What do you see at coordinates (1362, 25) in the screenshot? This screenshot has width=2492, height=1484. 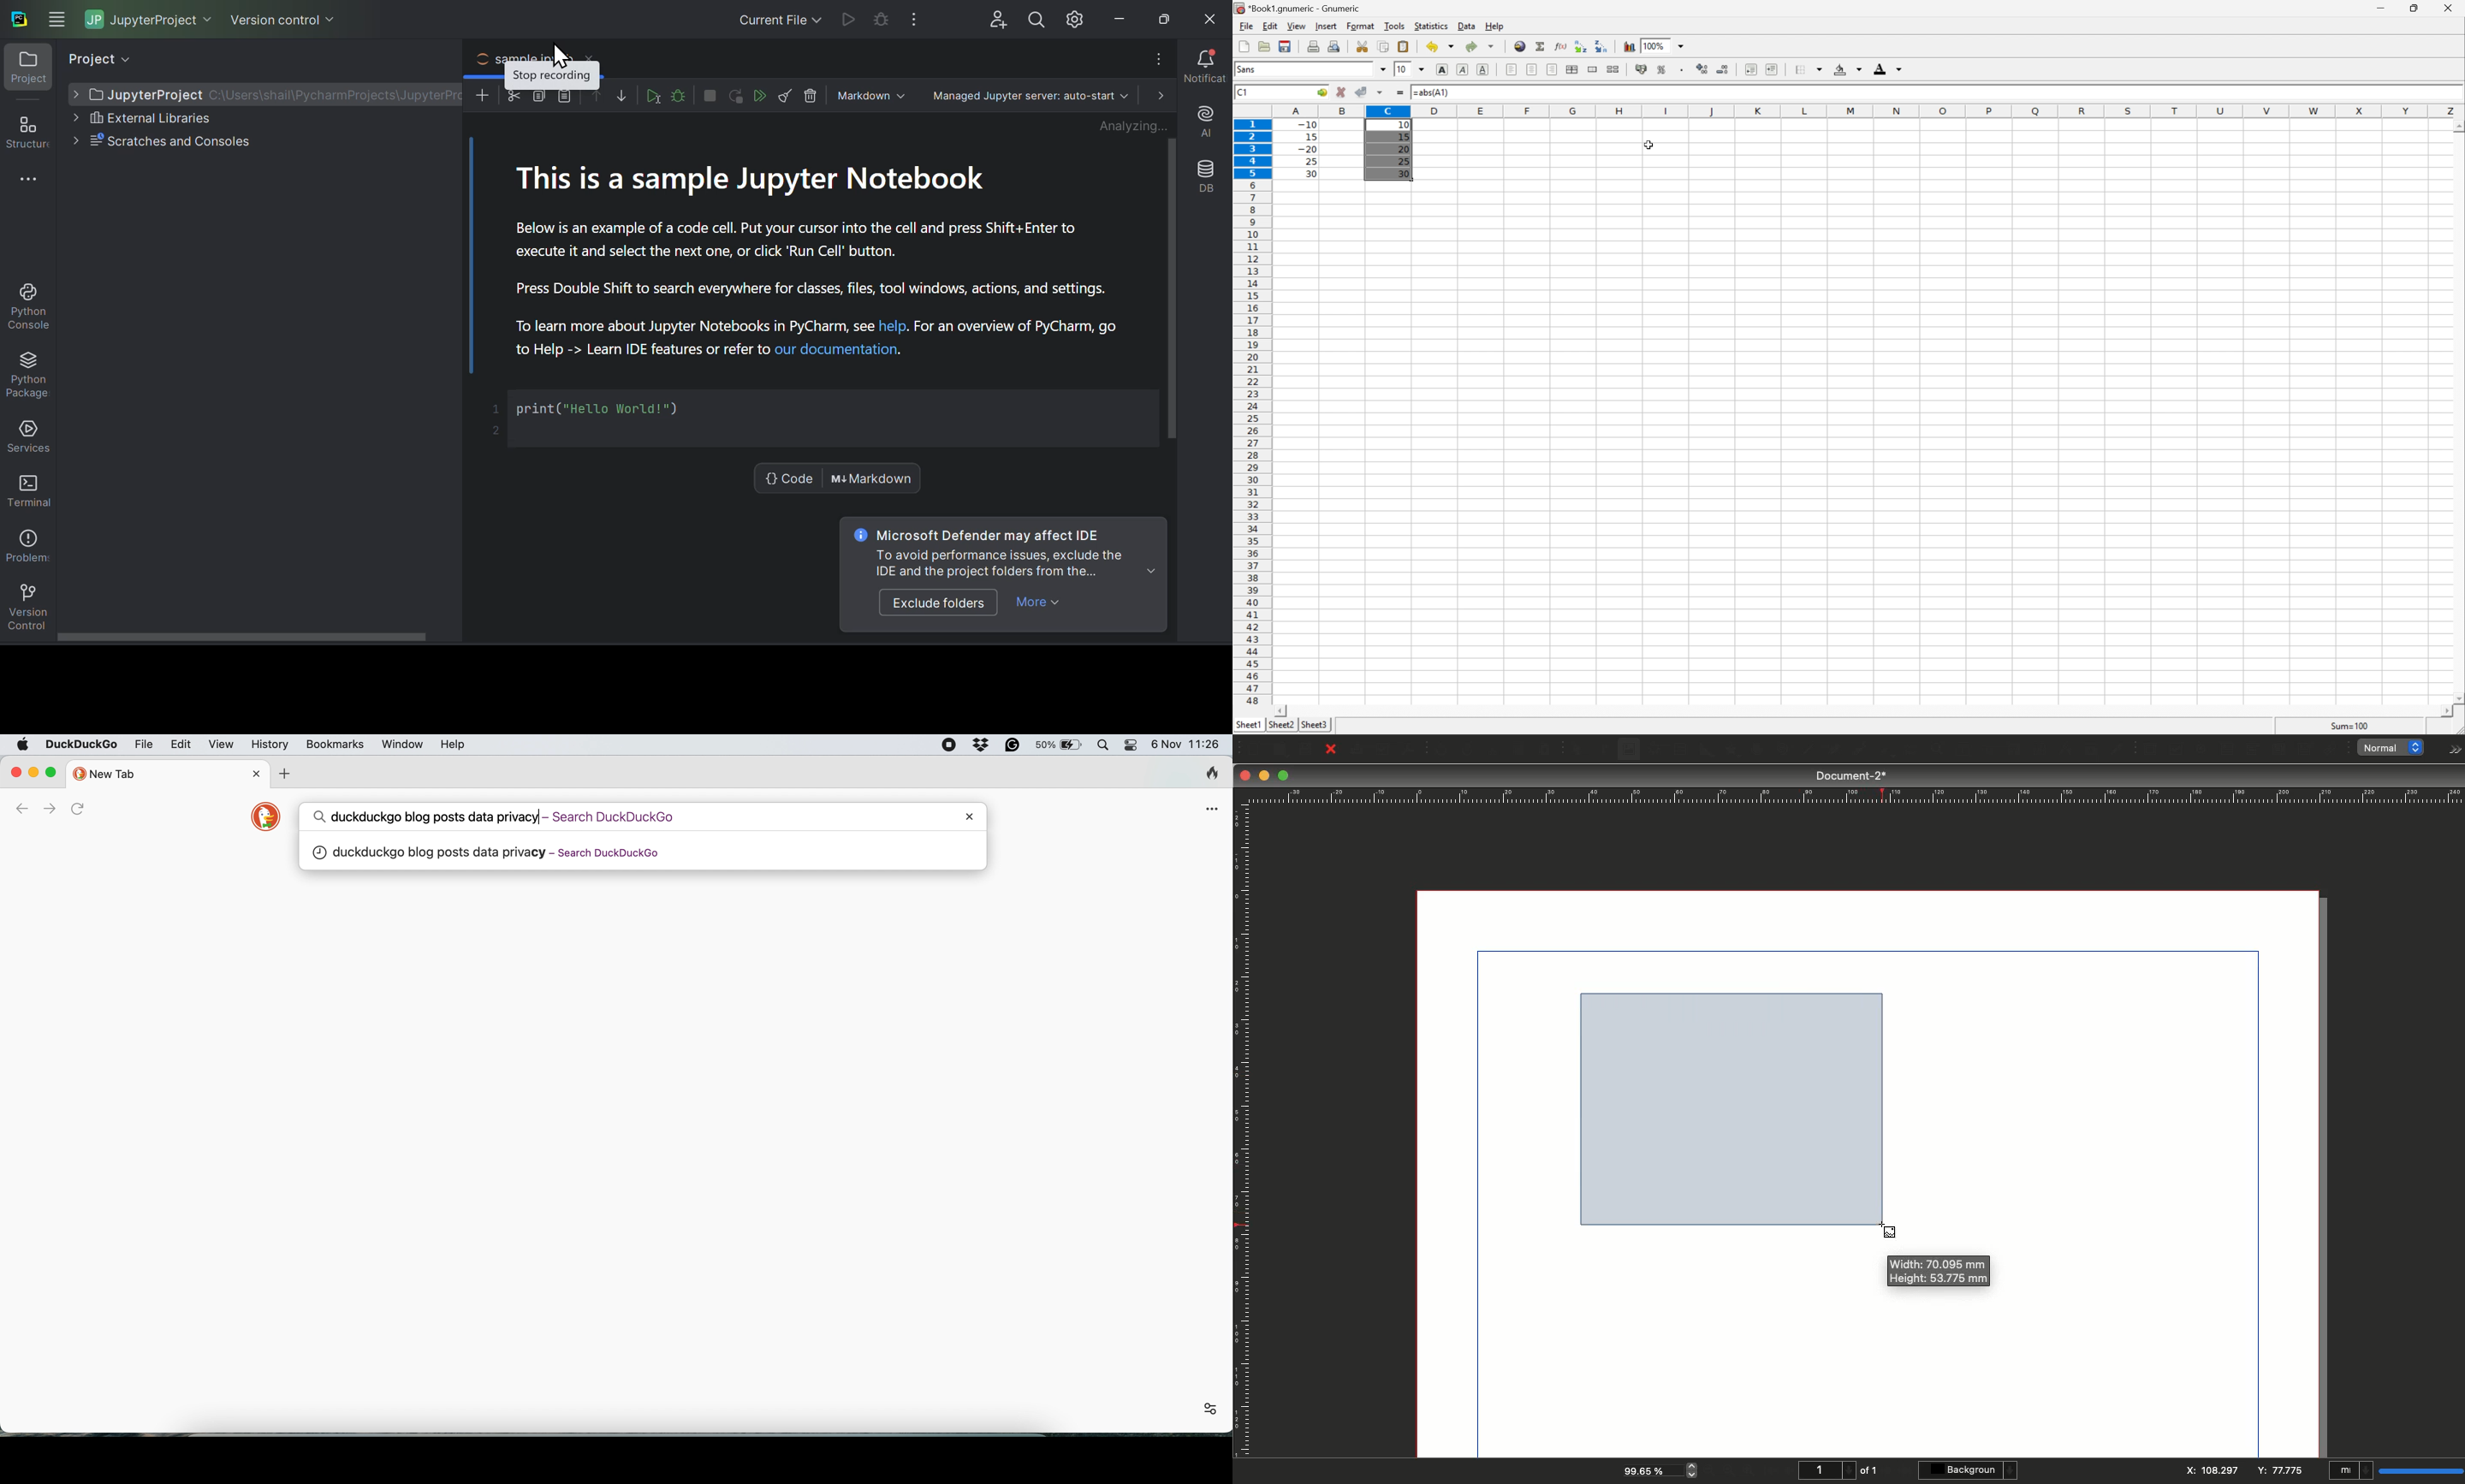 I see `Format` at bounding box center [1362, 25].